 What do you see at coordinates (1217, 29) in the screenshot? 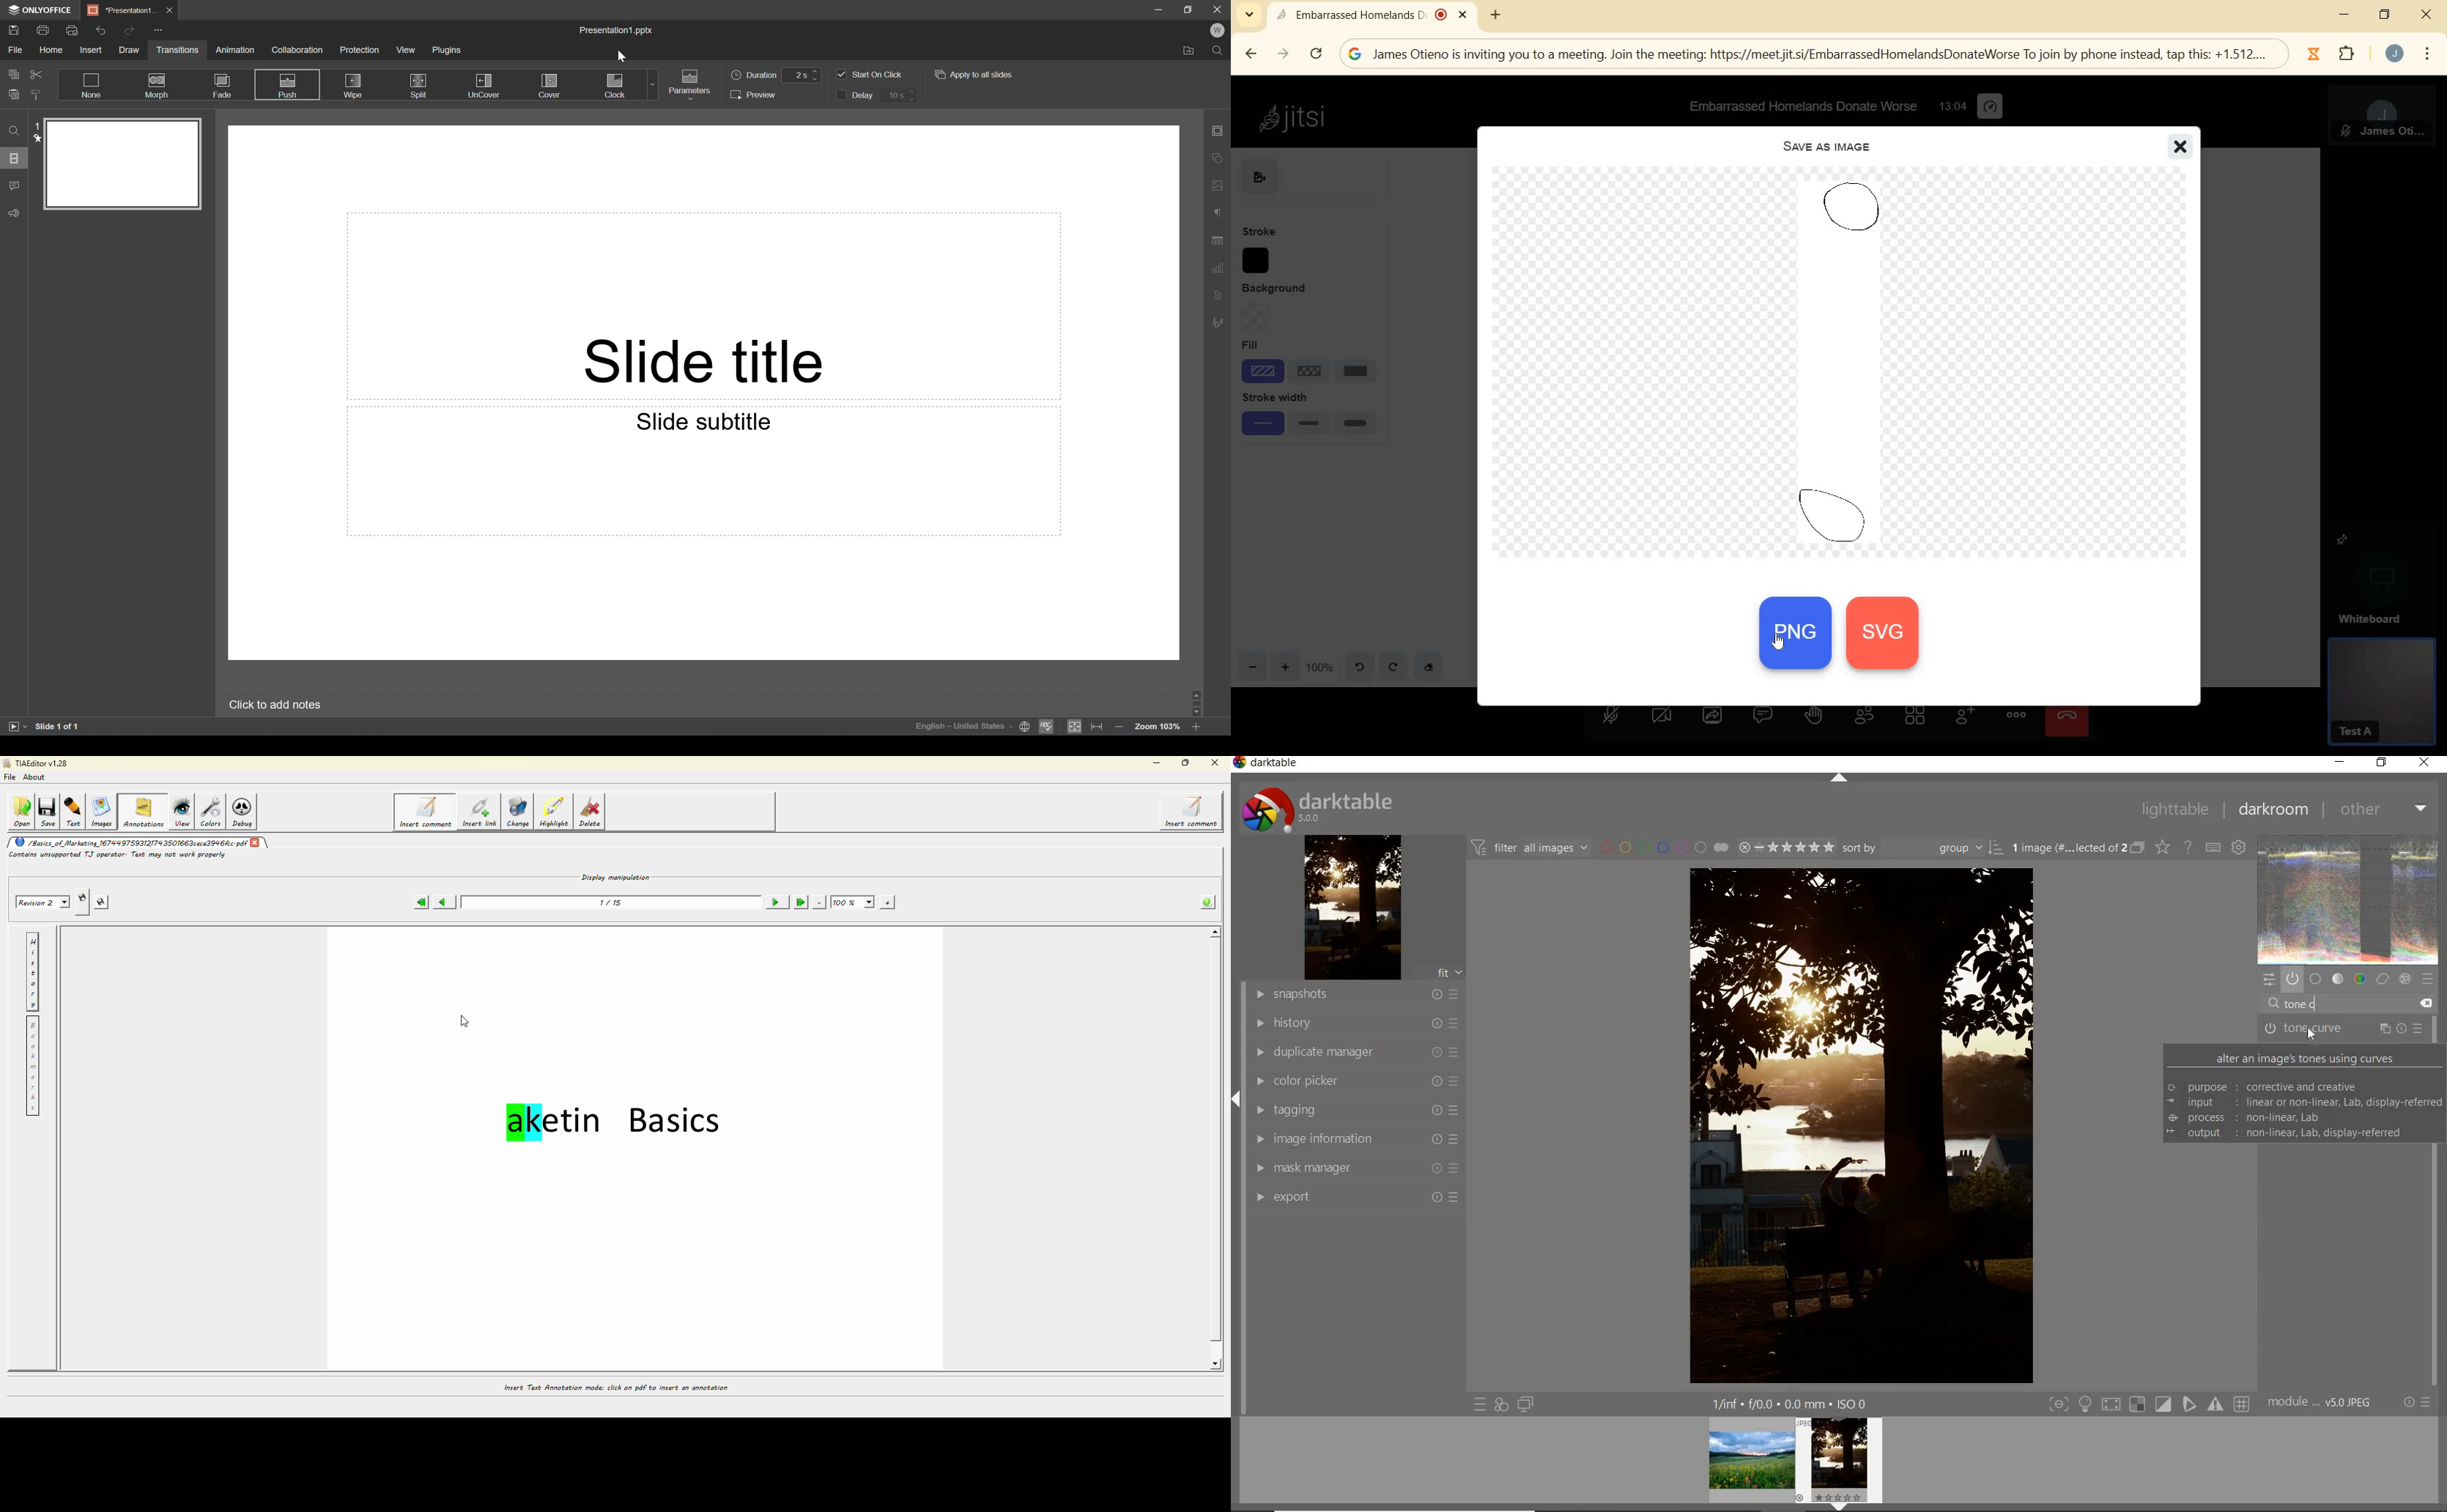
I see `W` at bounding box center [1217, 29].